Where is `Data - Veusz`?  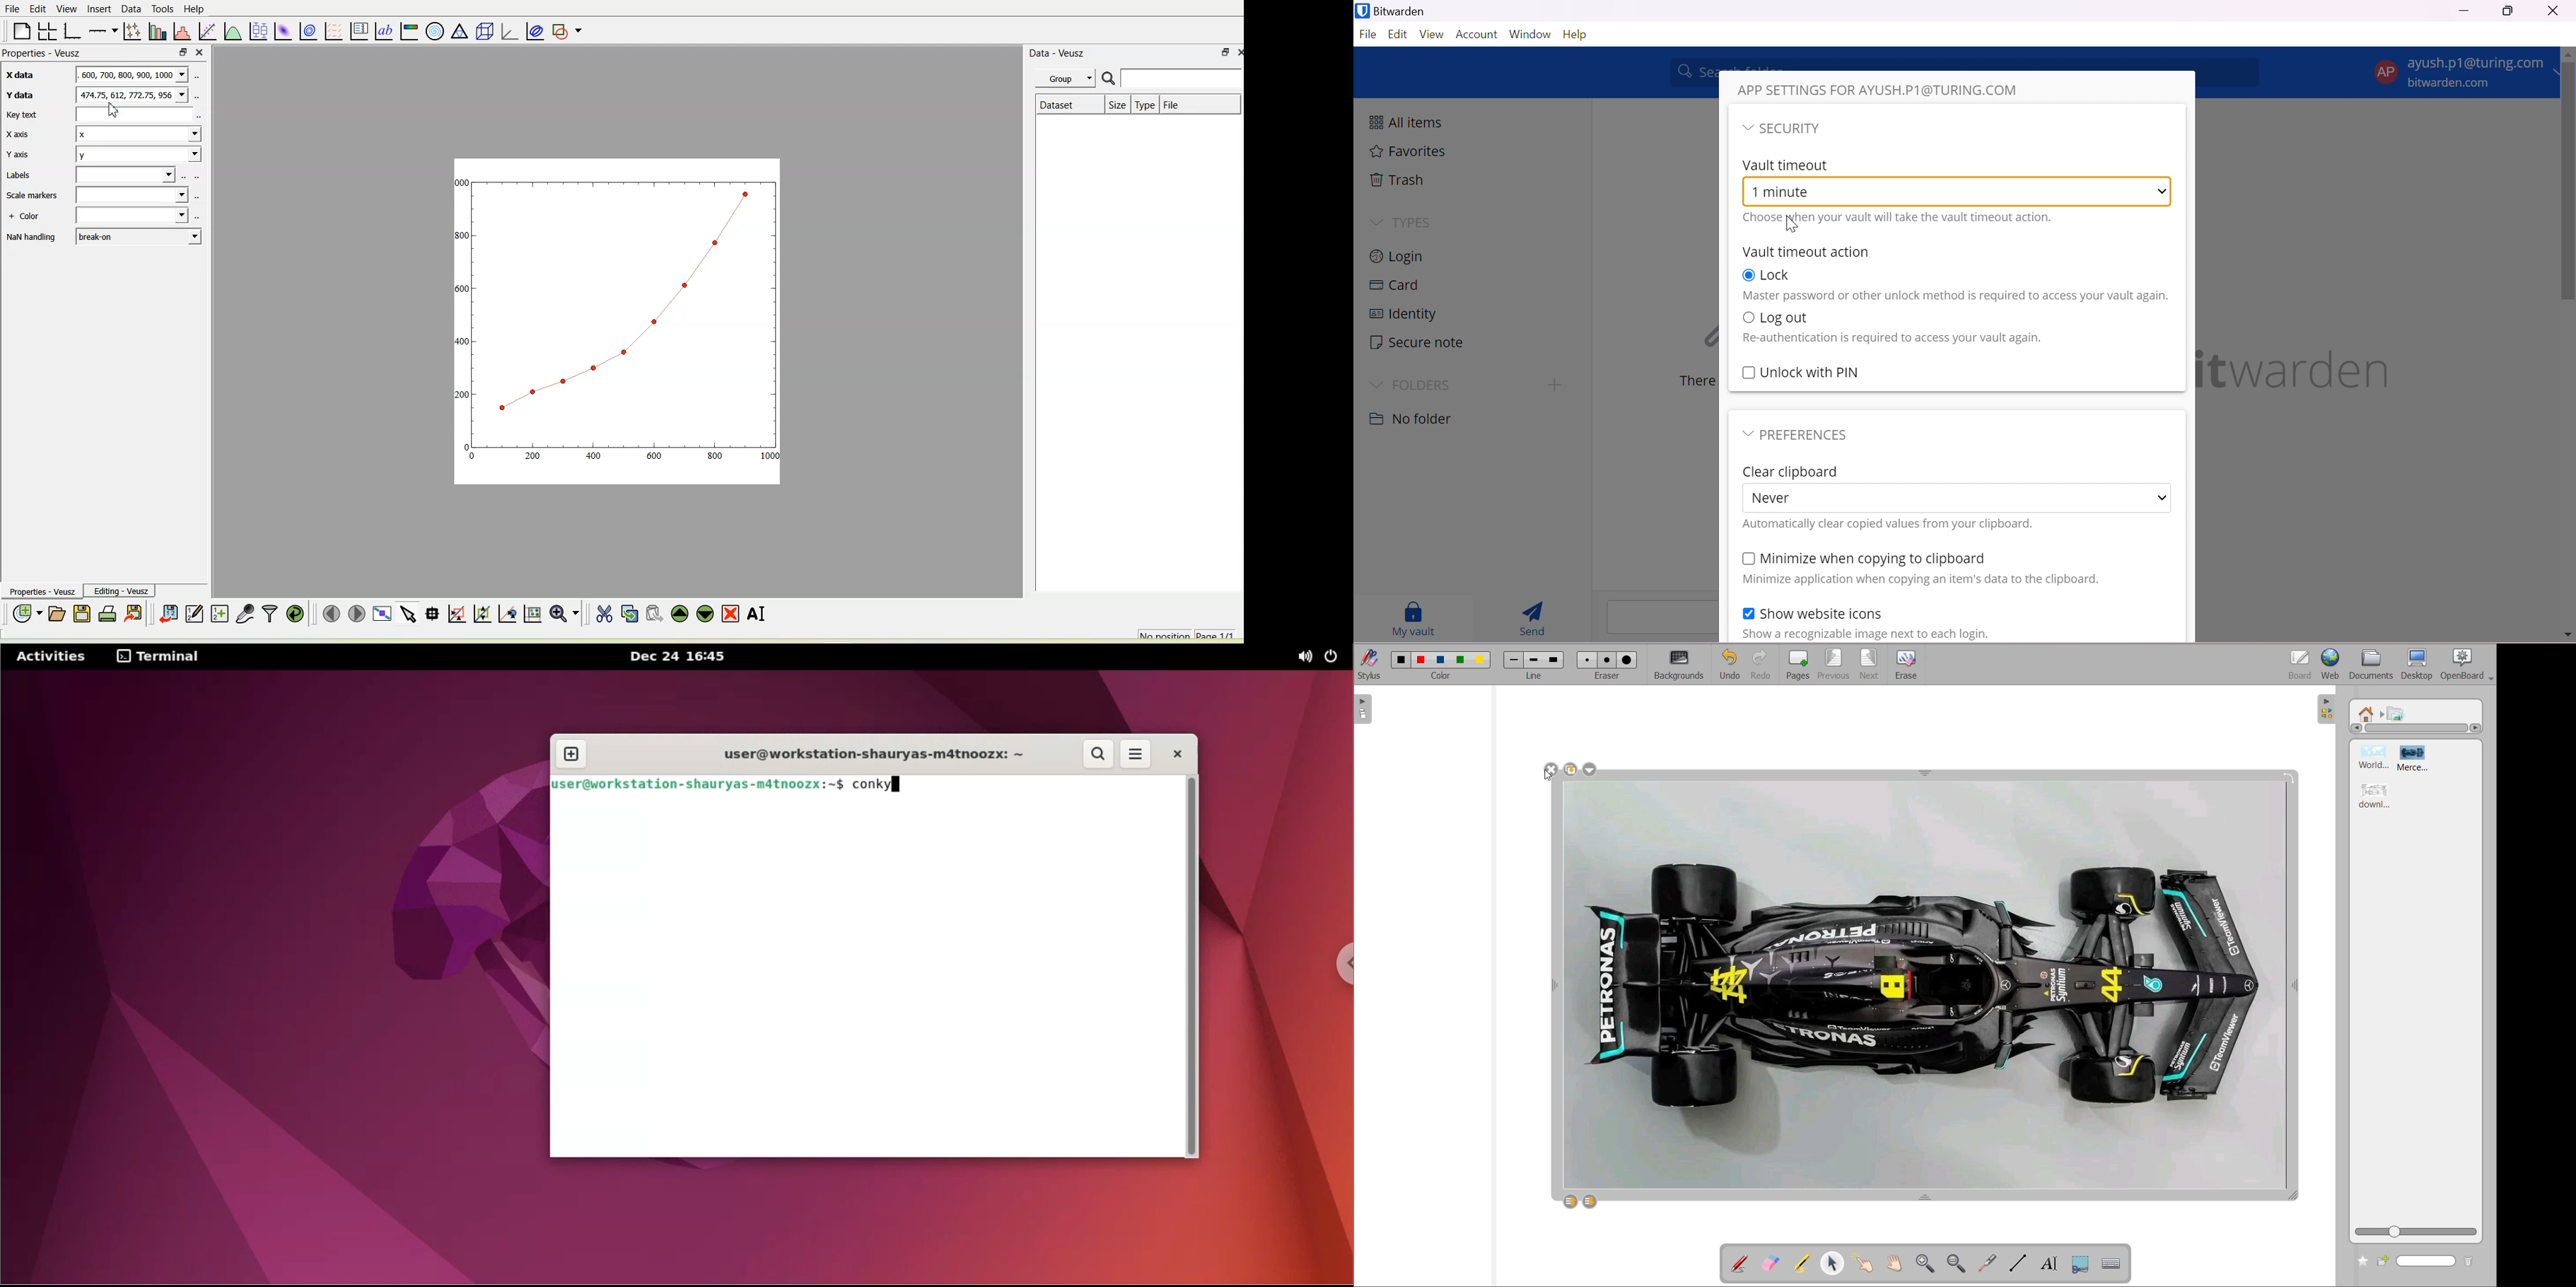
Data - Veusz is located at coordinates (1058, 52).